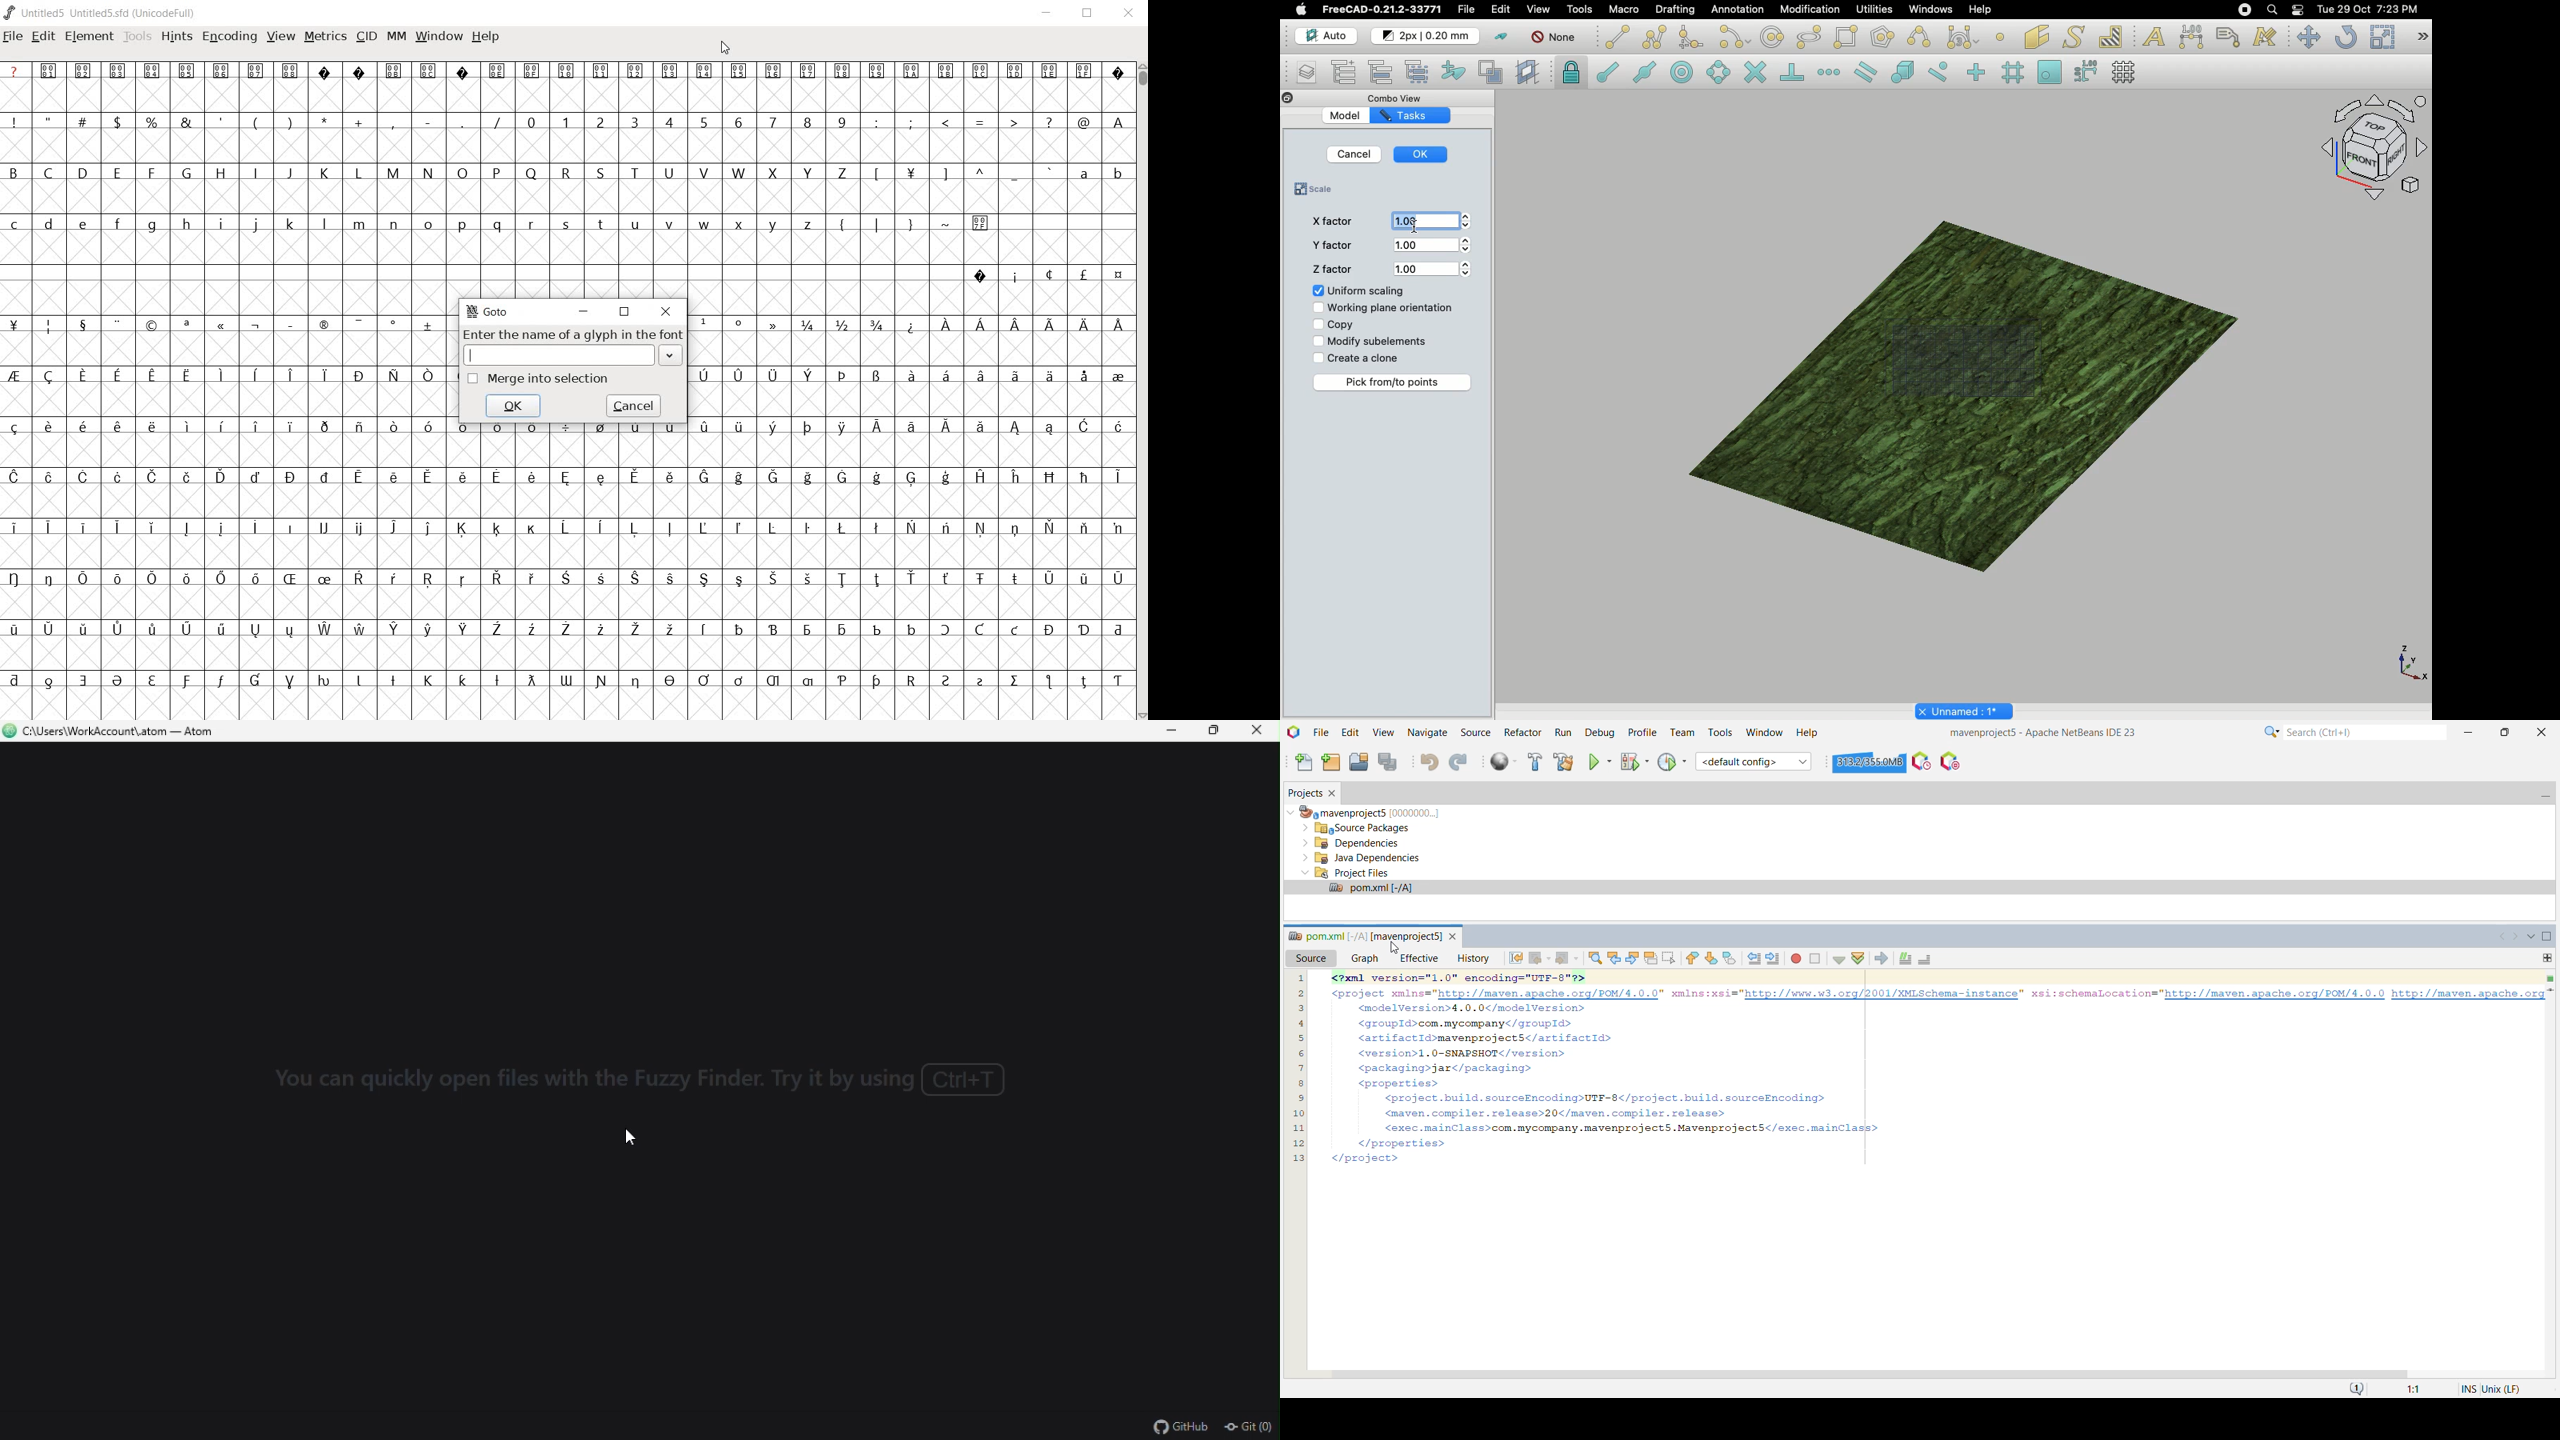 The width and height of the screenshot is (2576, 1456). Describe the element at coordinates (1553, 38) in the screenshot. I see `None` at that location.